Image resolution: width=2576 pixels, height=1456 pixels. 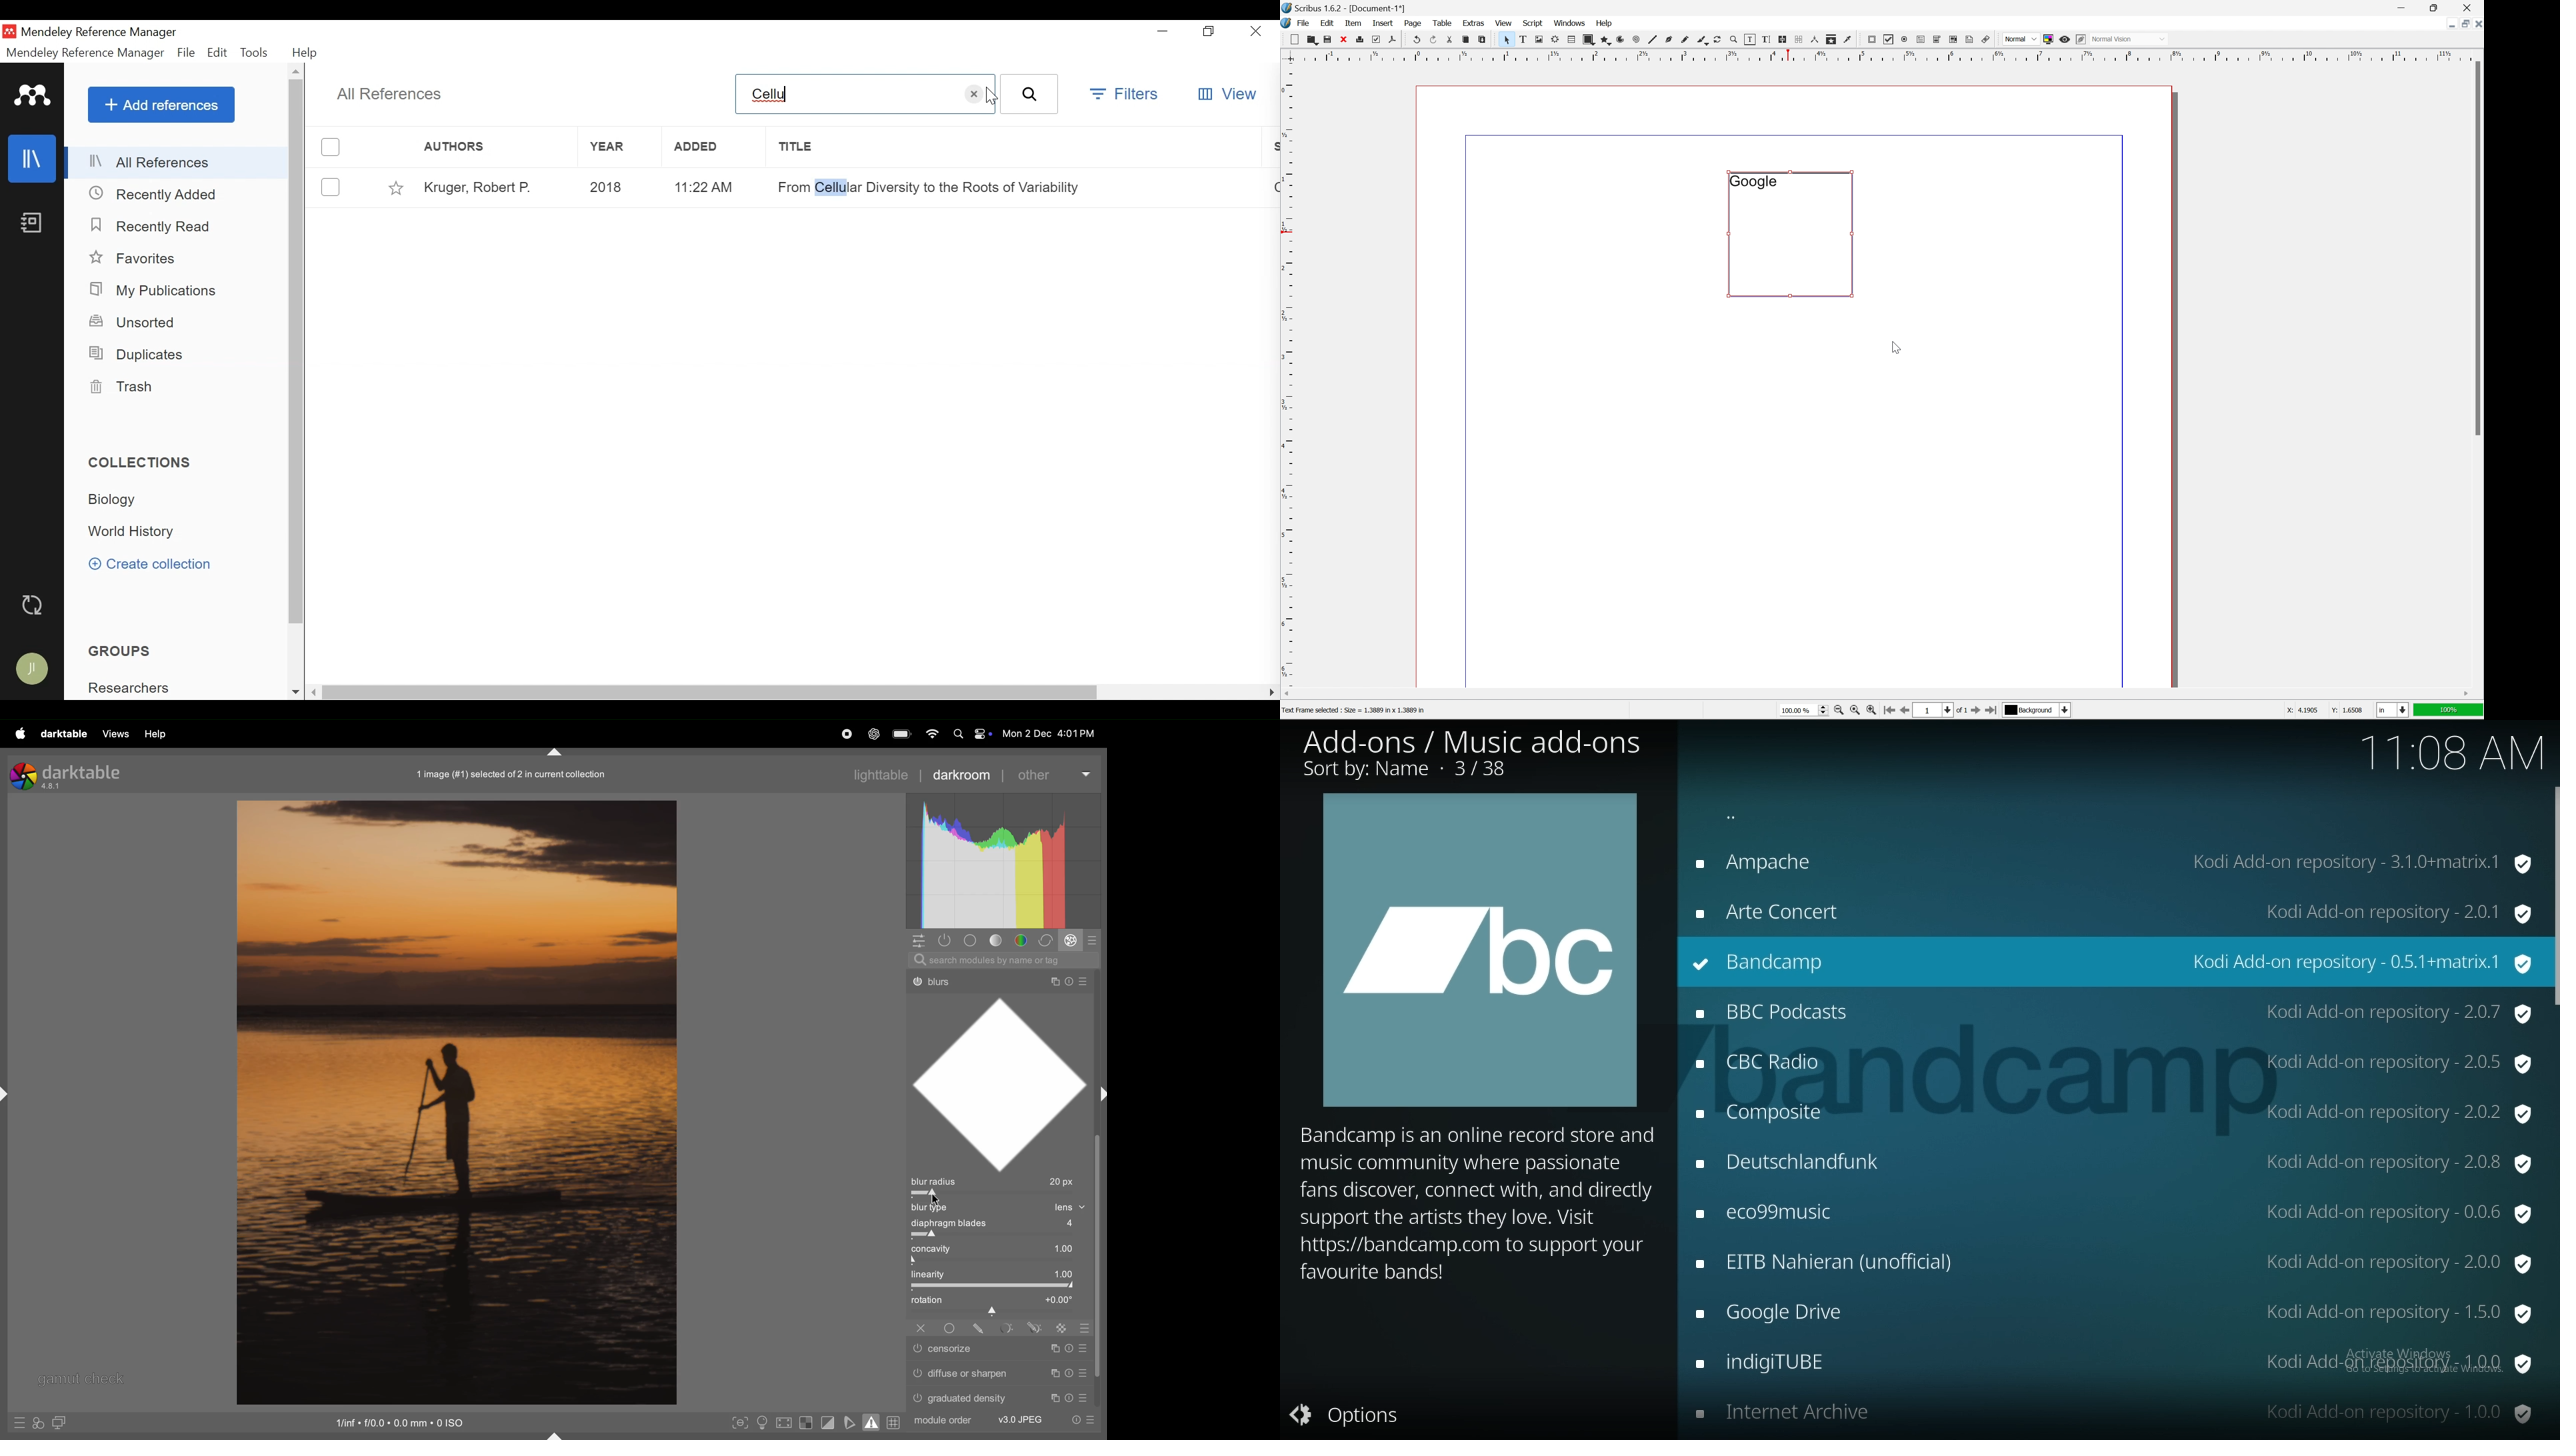 I want to click on darktable version, so click(x=65, y=775).